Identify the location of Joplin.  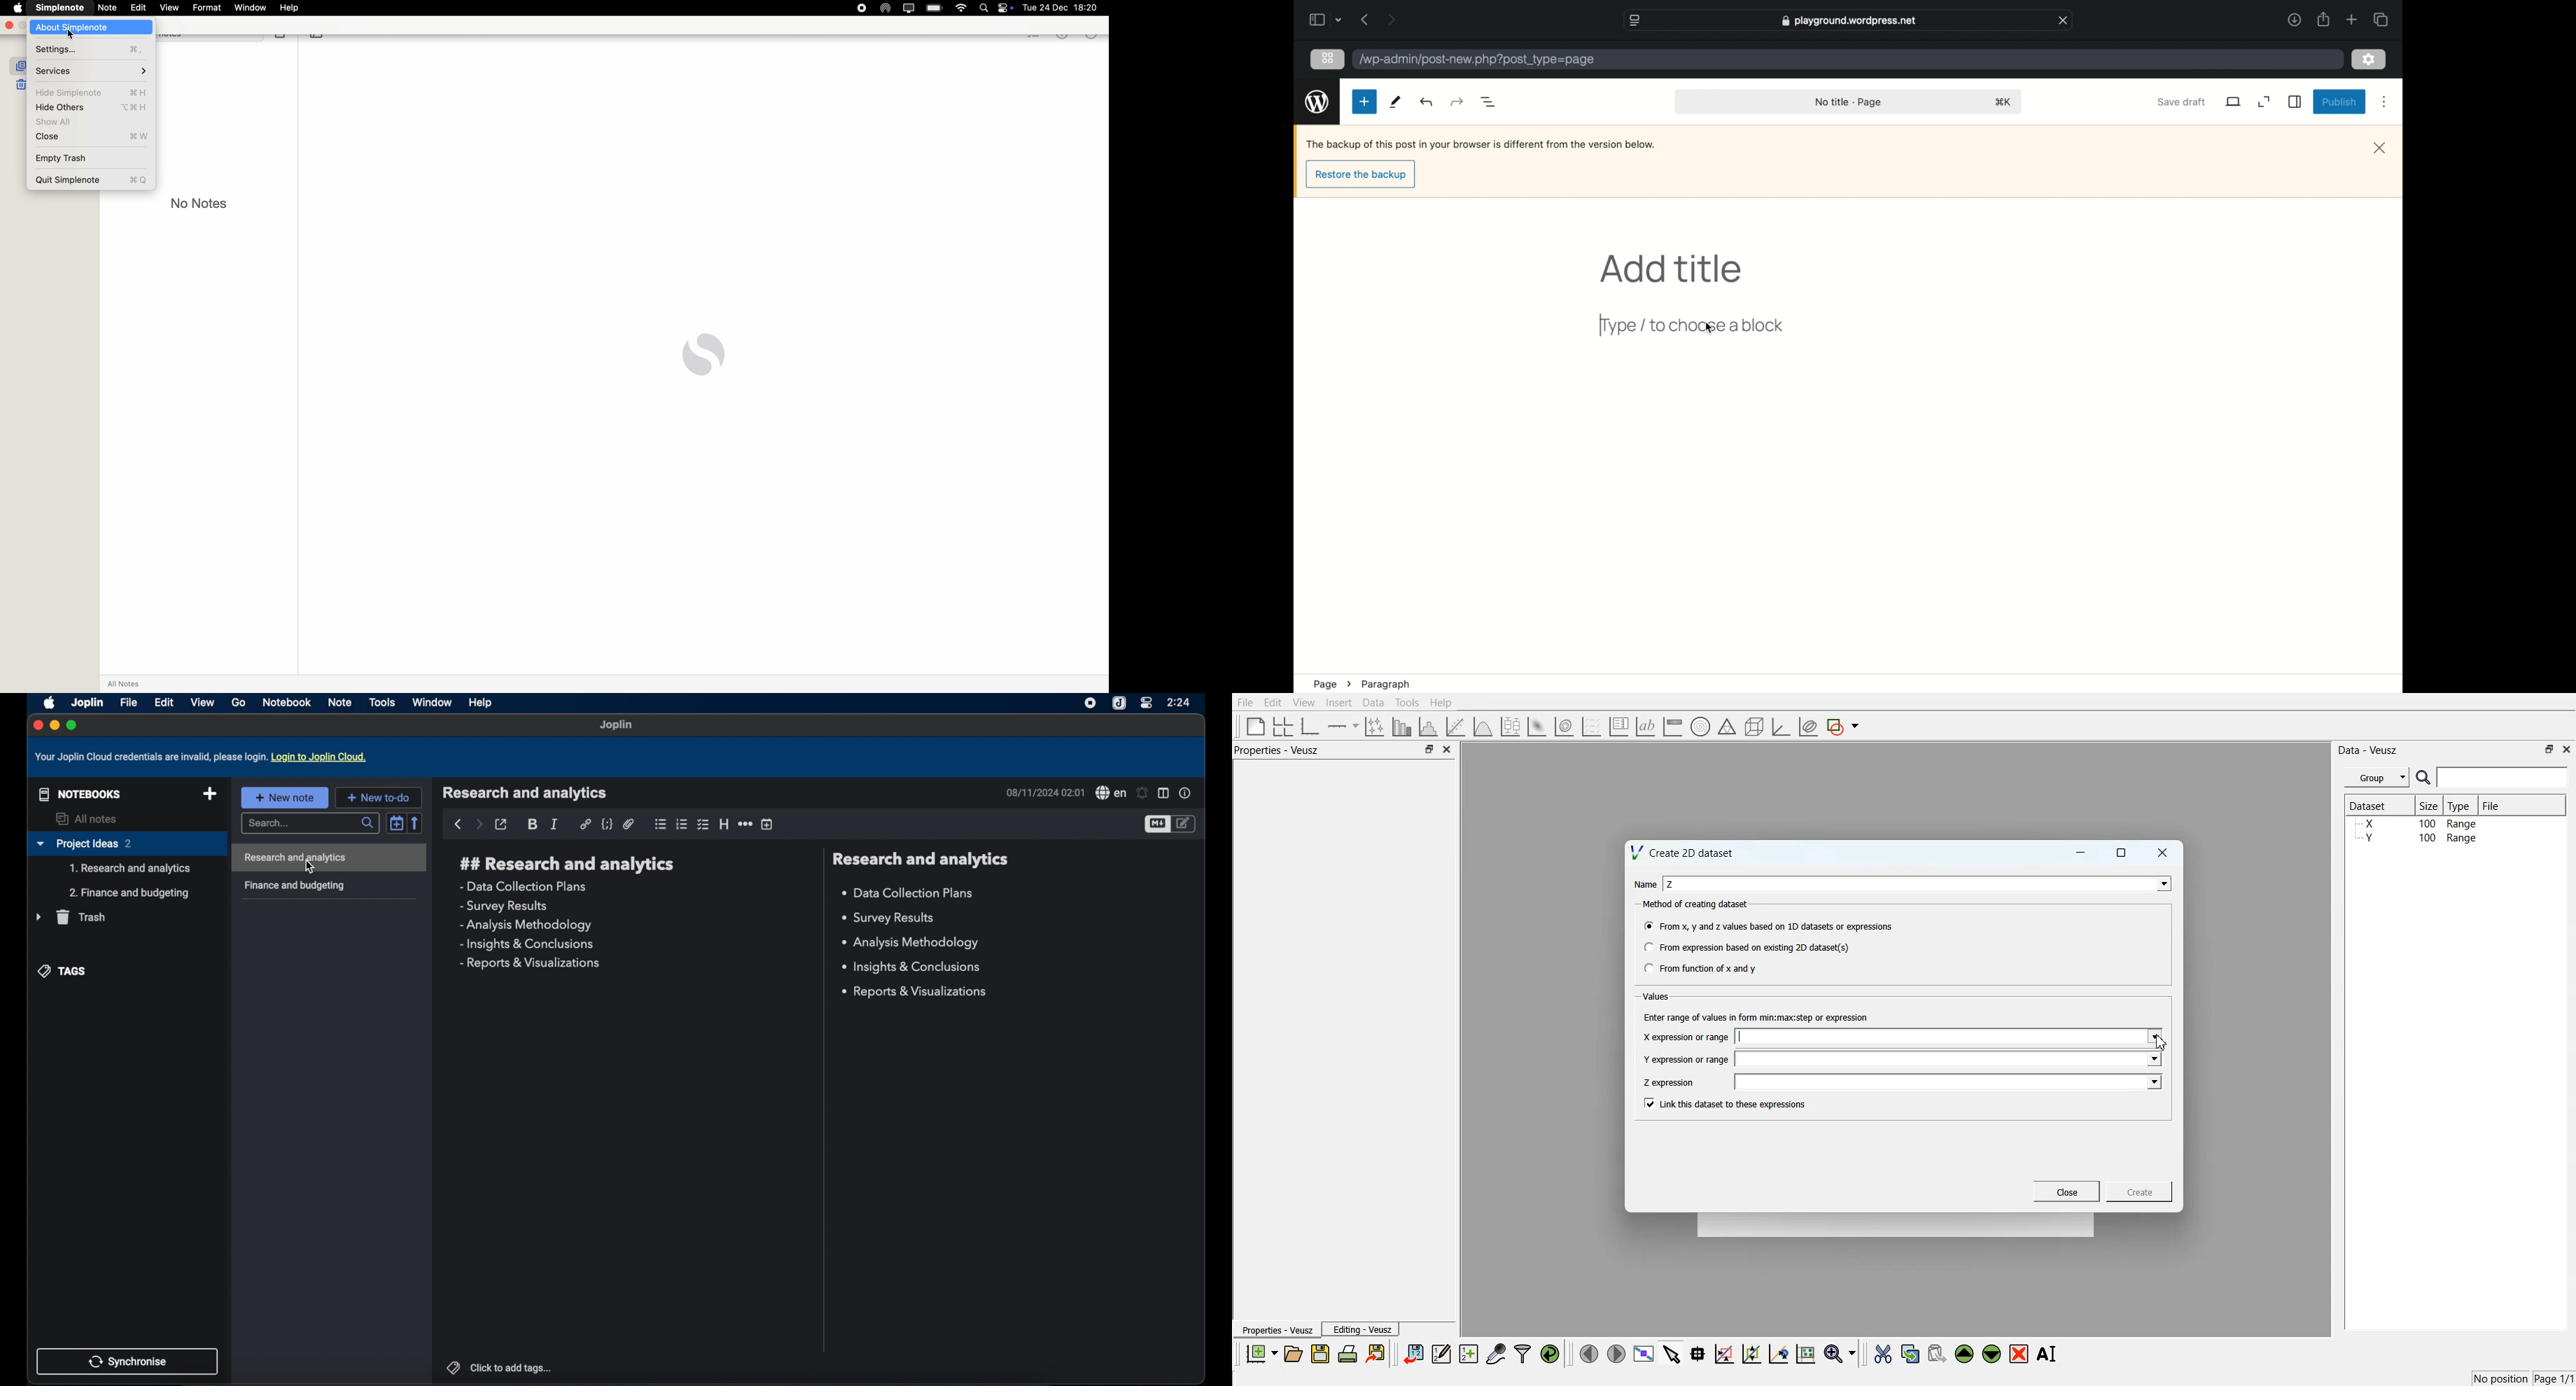
(87, 702).